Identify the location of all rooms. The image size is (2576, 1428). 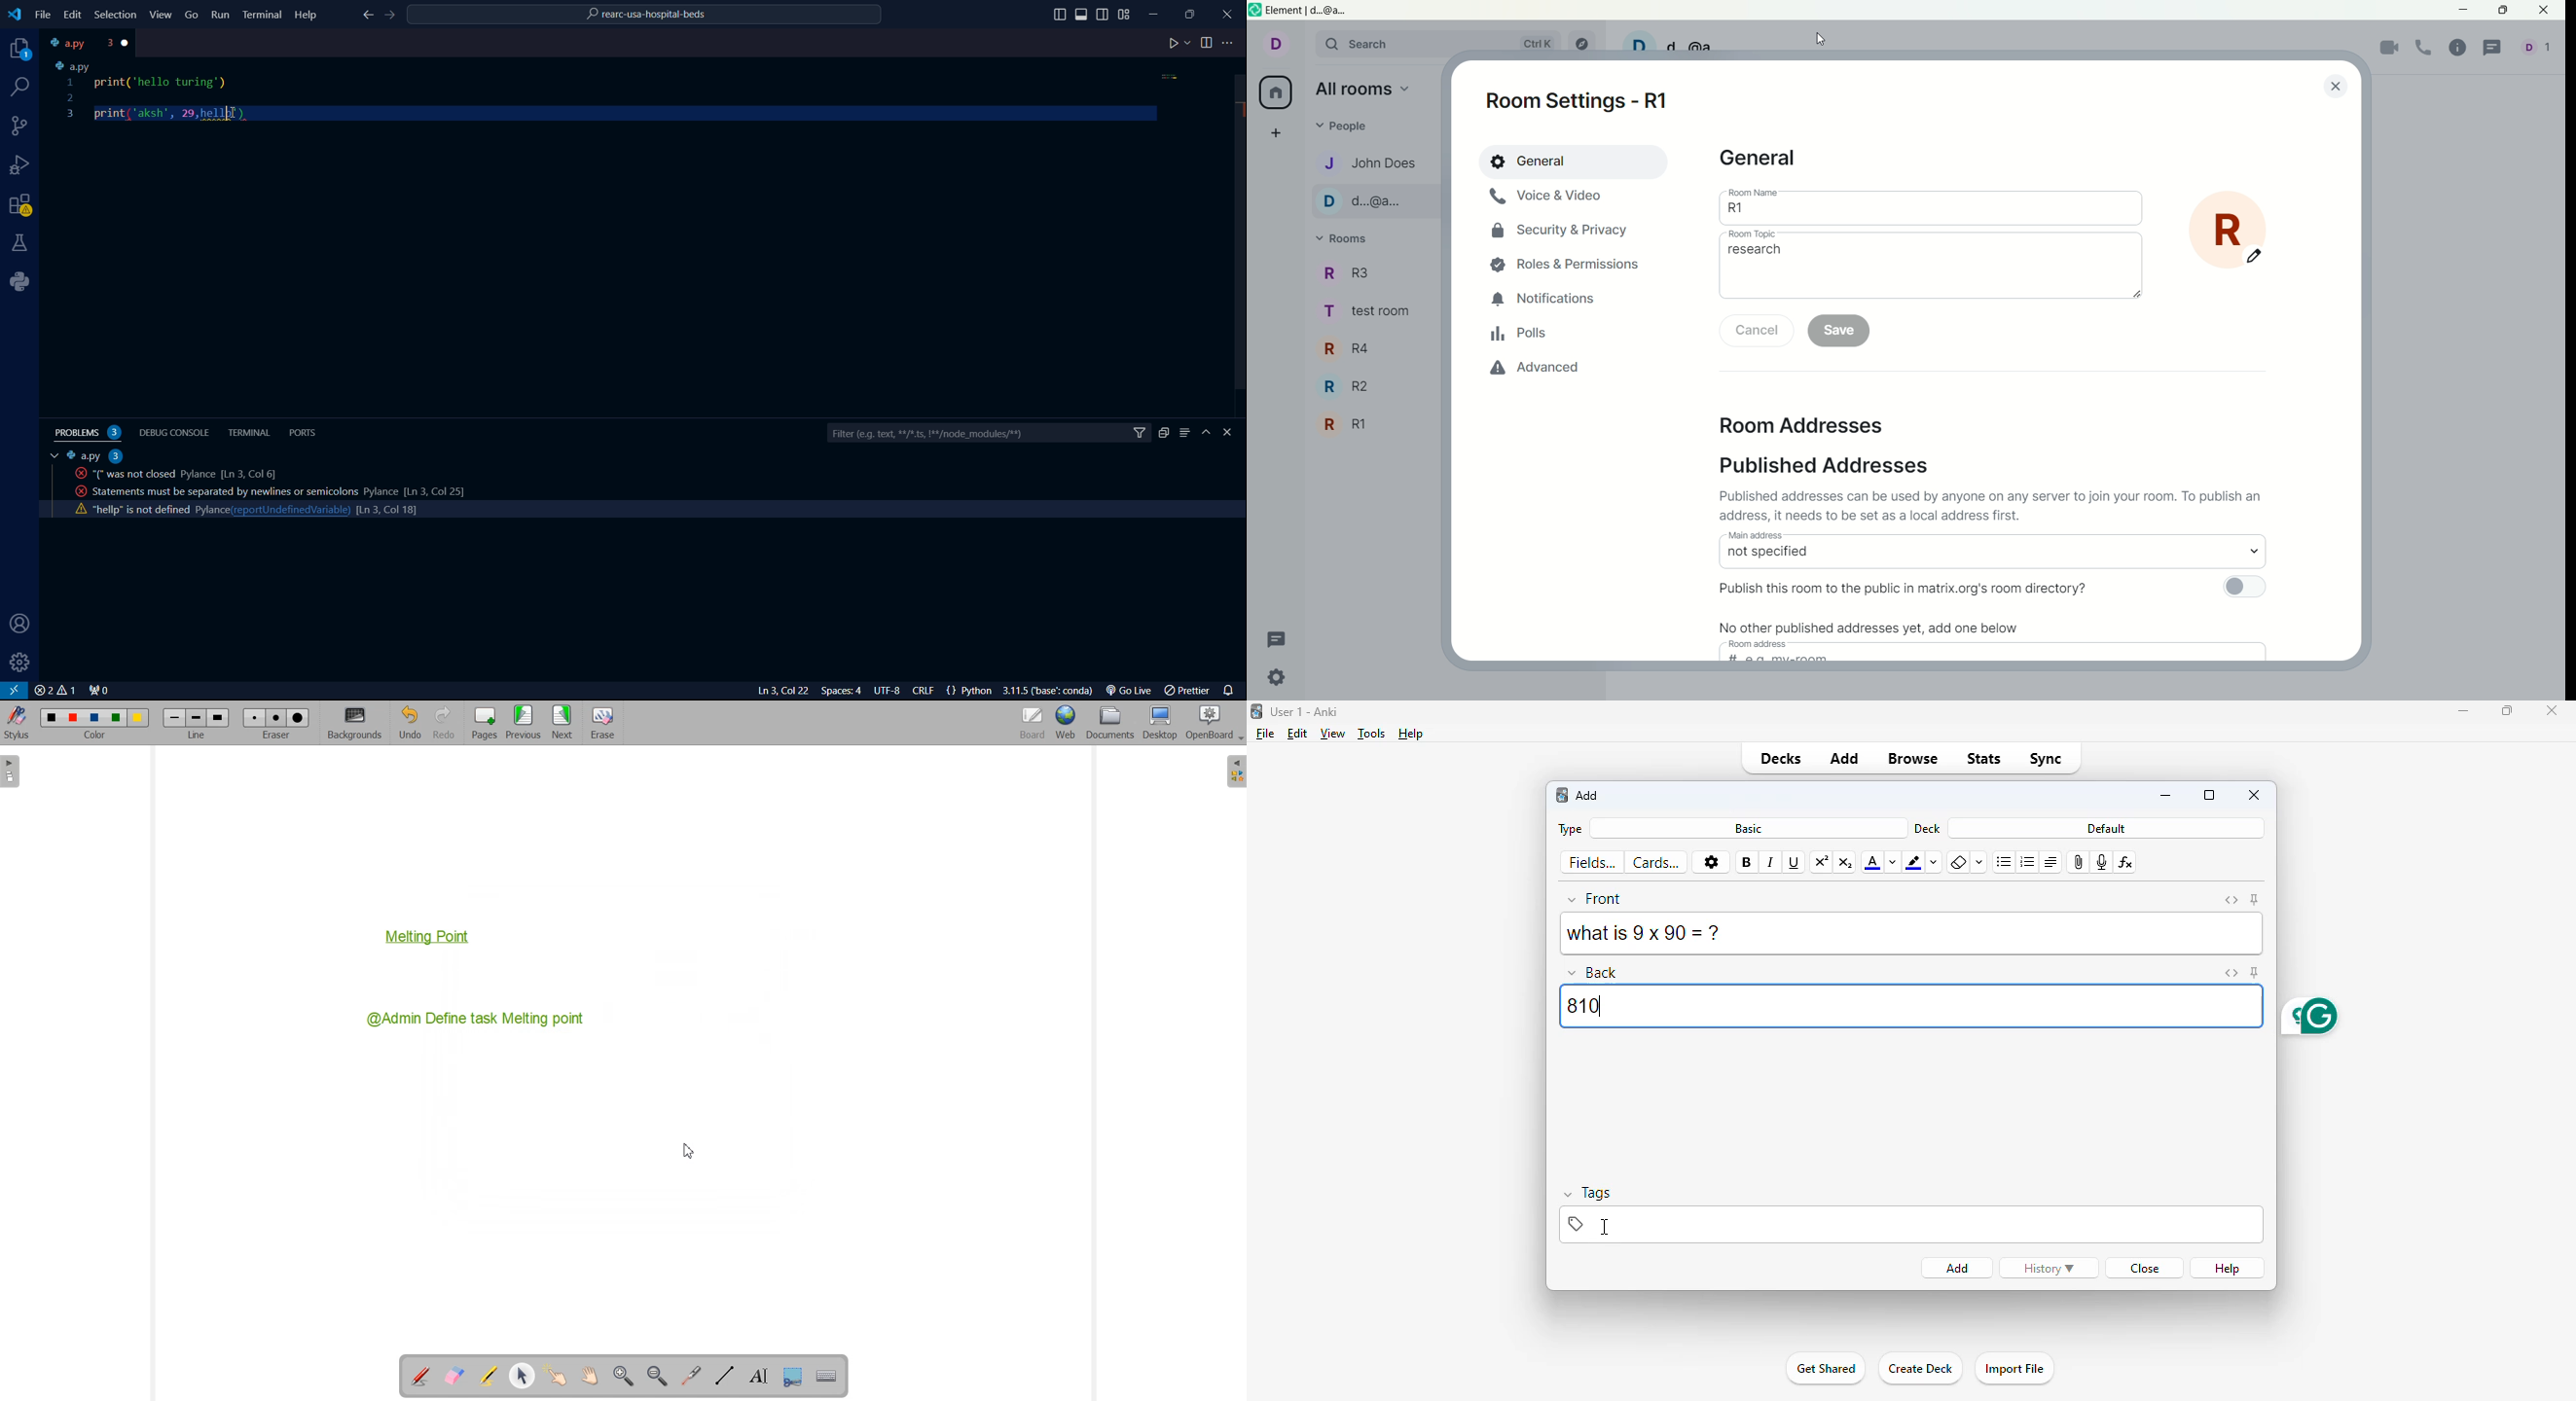
(1363, 91).